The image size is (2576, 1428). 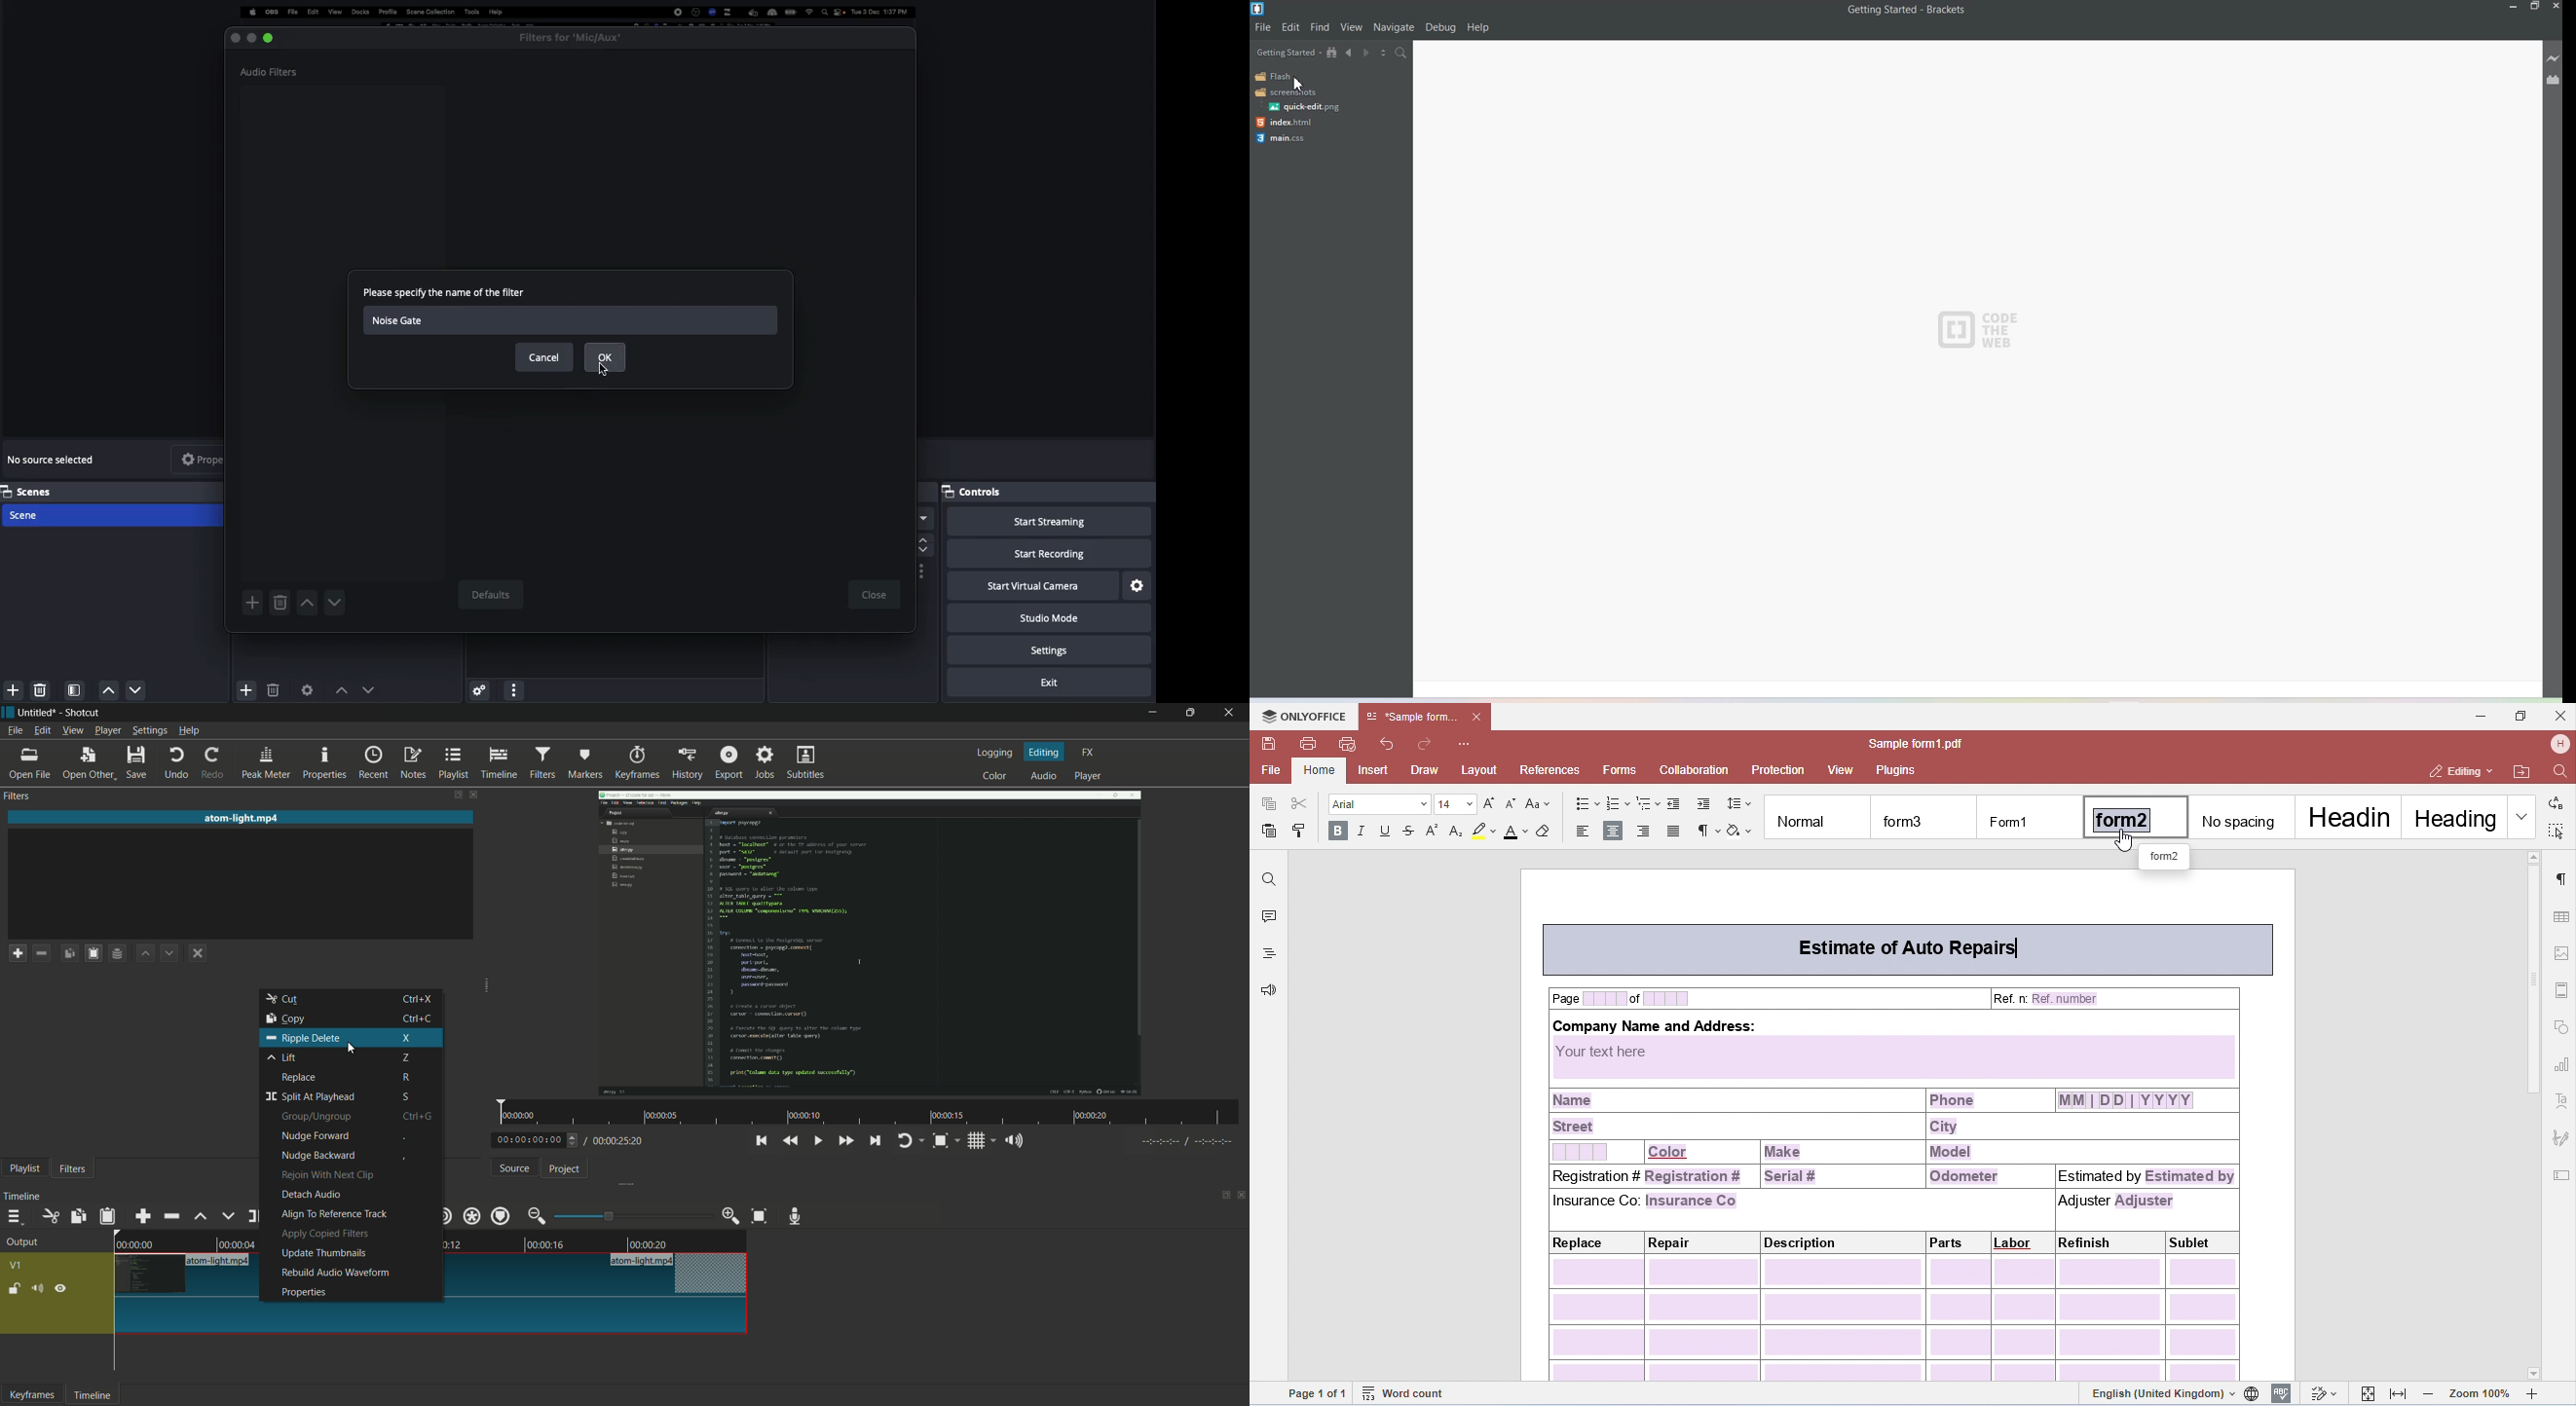 I want to click on paste, so click(x=107, y=1217).